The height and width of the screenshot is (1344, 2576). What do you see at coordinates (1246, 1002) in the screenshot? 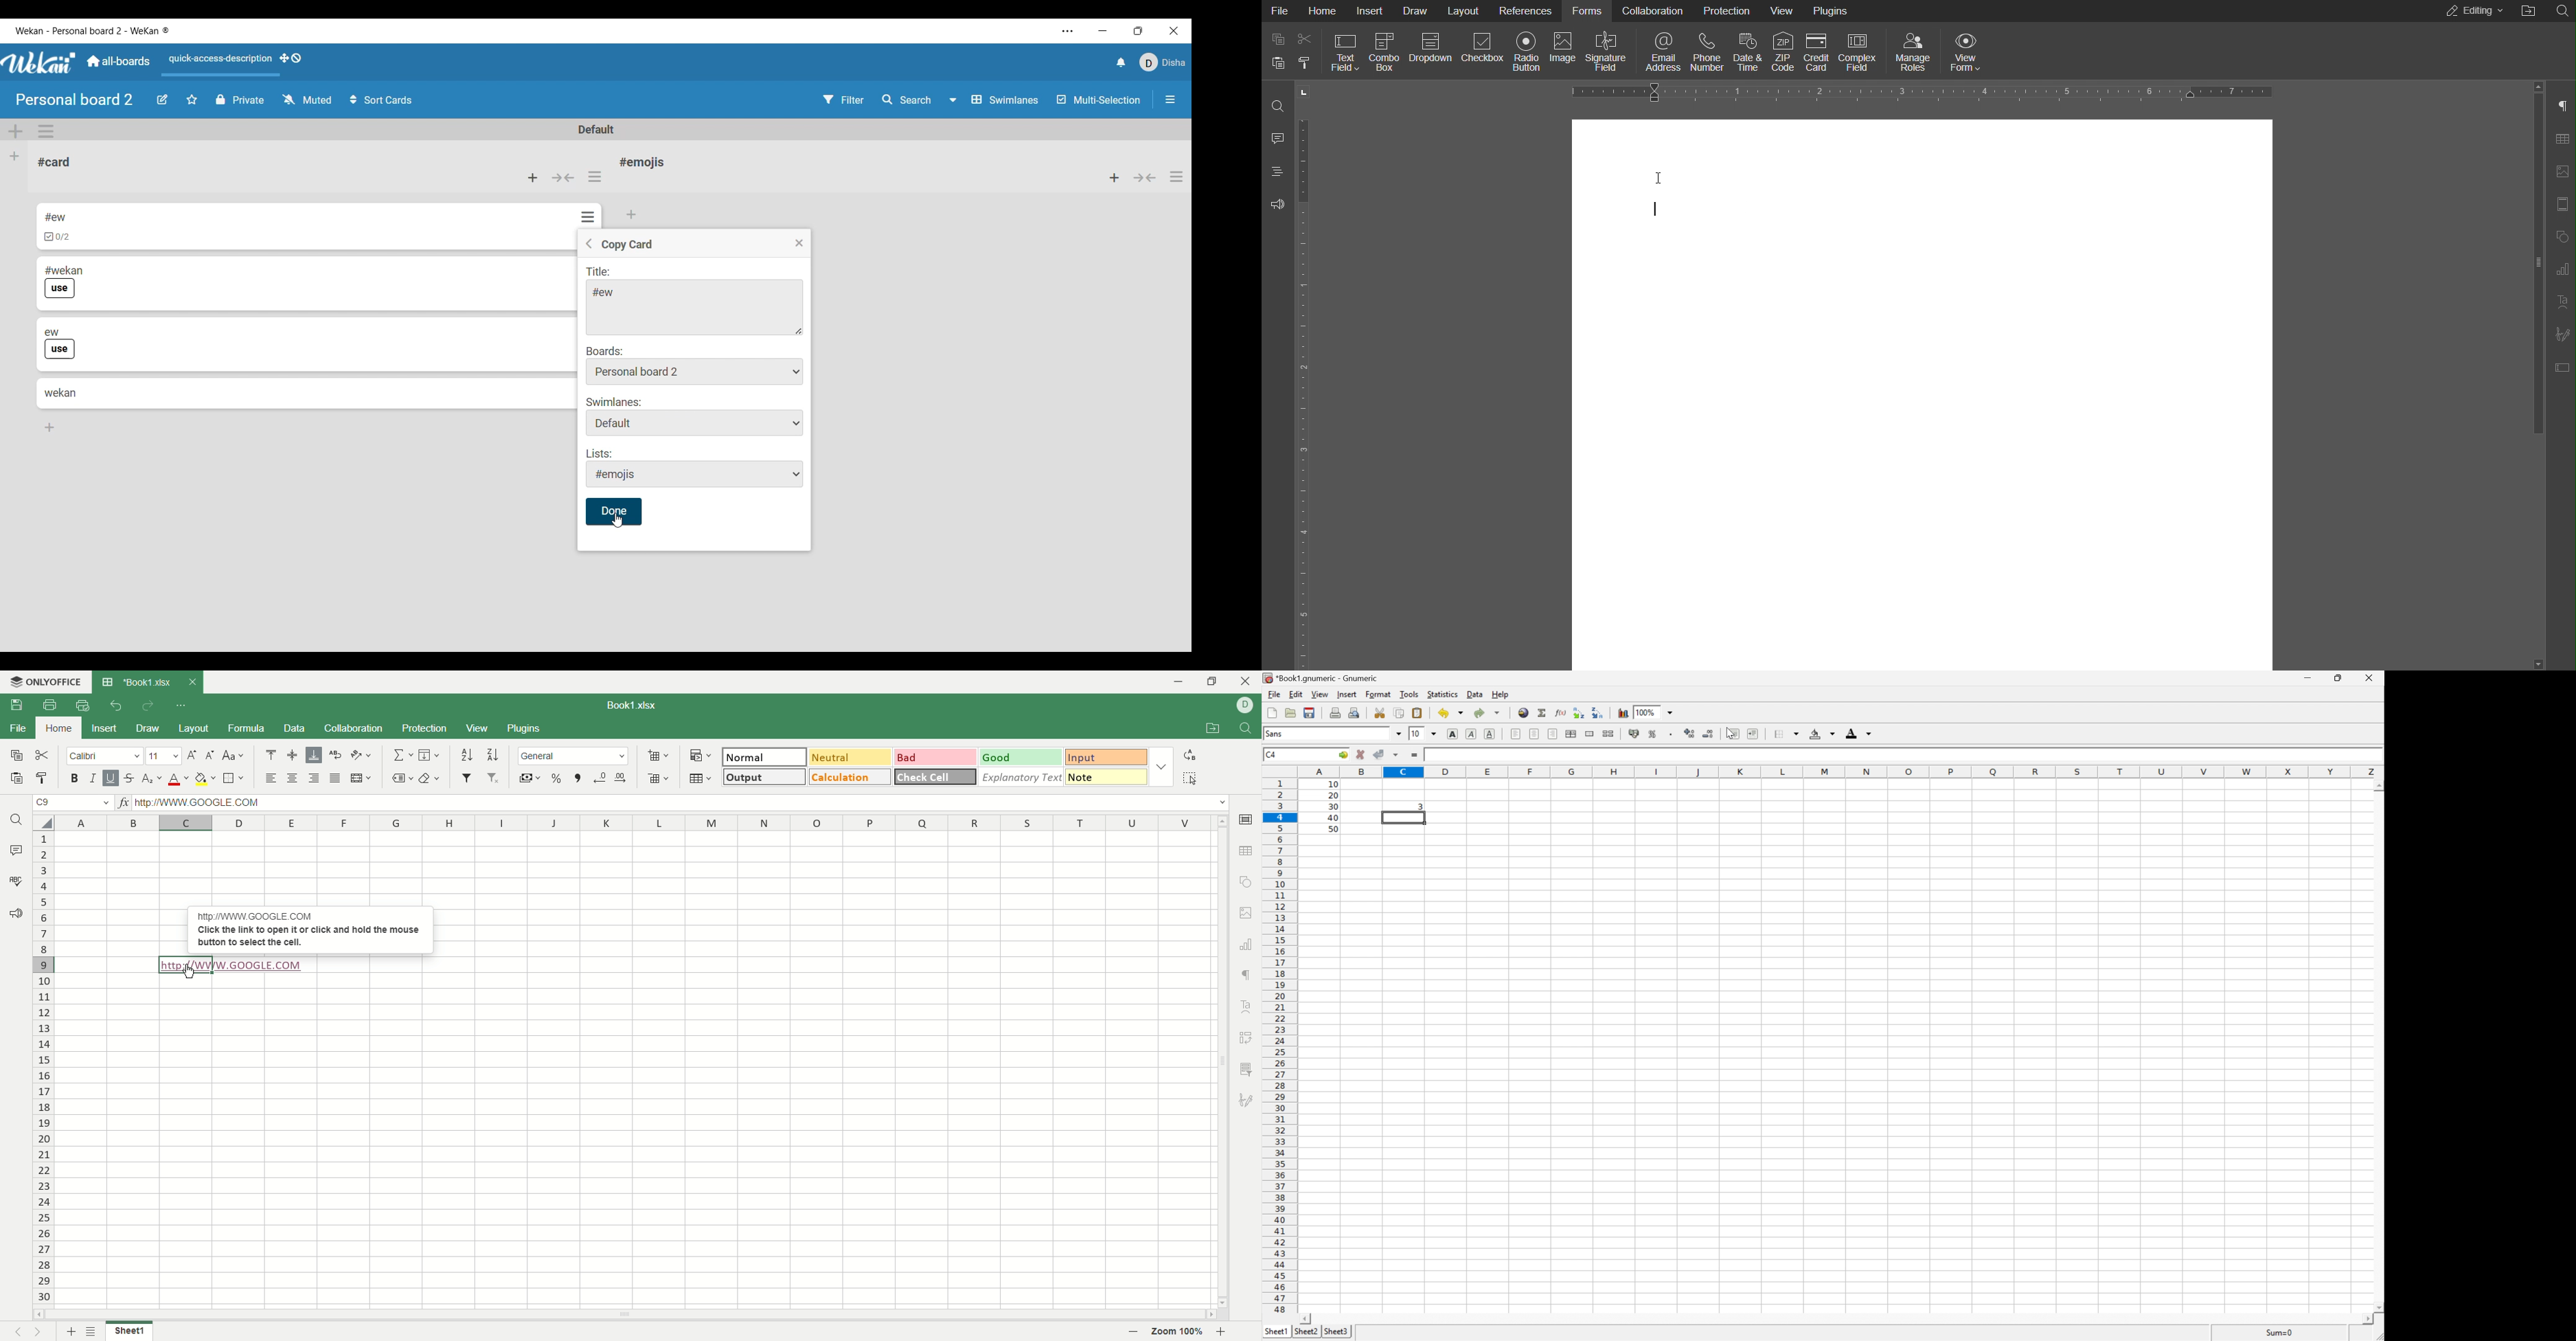
I see `text art settings` at bounding box center [1246, 1002].